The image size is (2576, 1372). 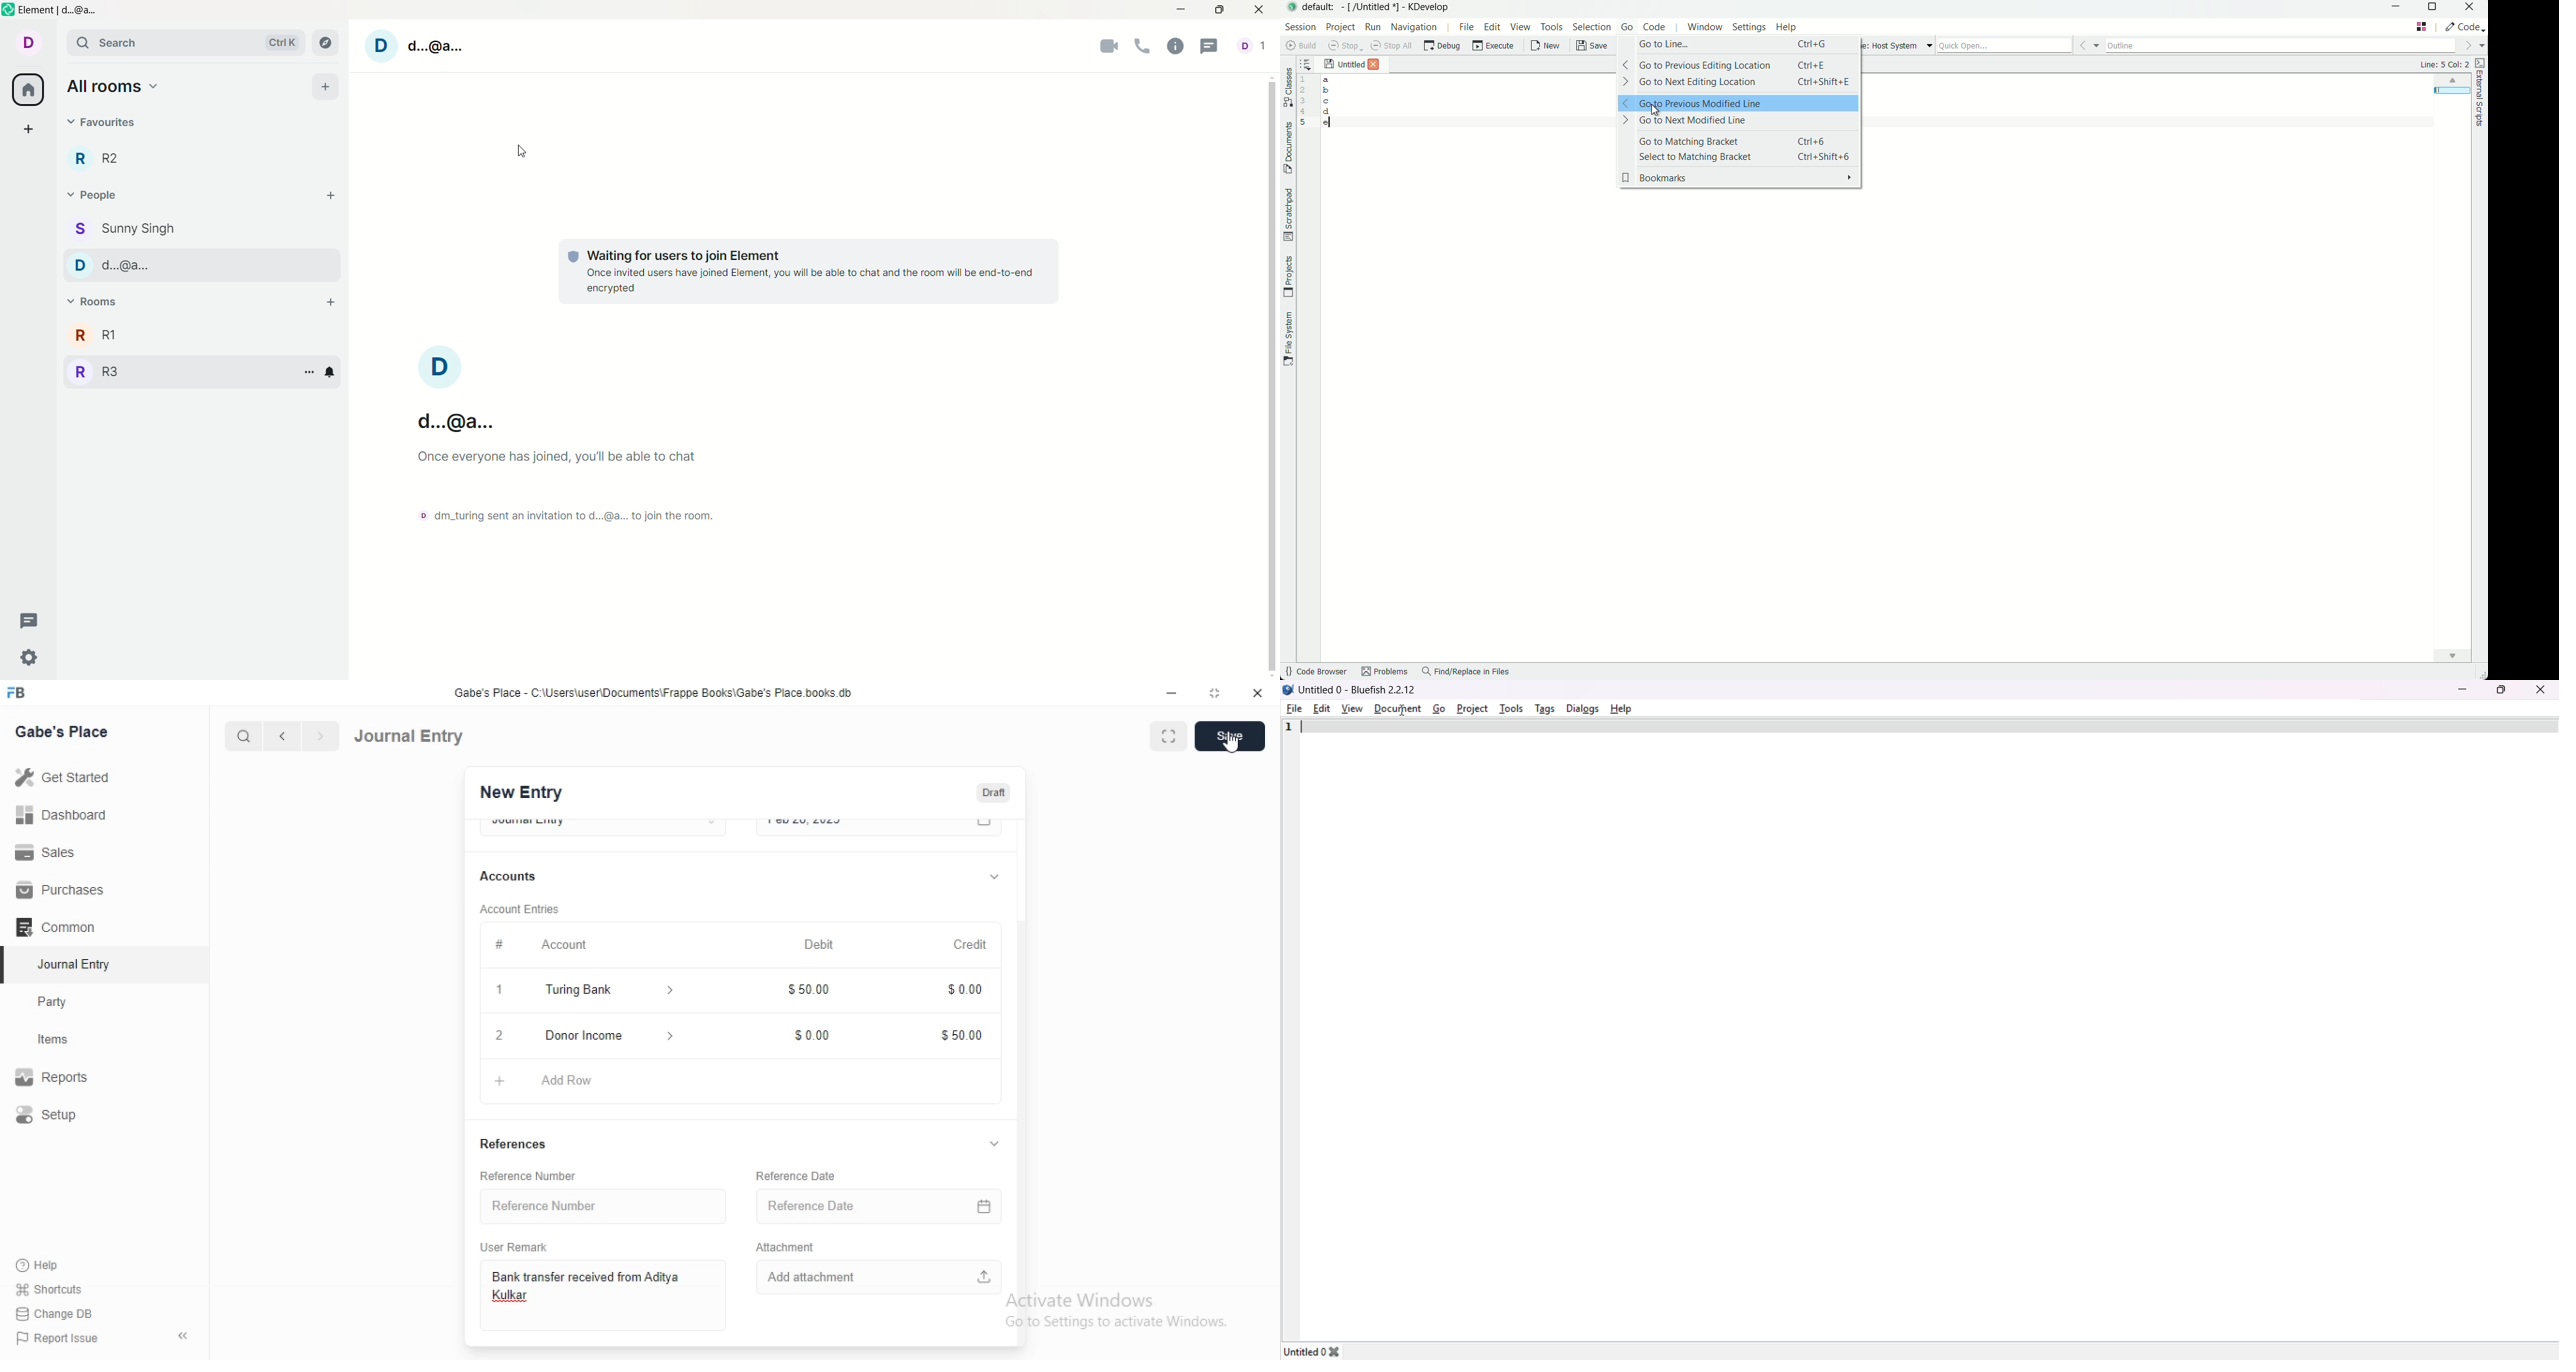 I want to click on execute, so click(x=1495, y=47).